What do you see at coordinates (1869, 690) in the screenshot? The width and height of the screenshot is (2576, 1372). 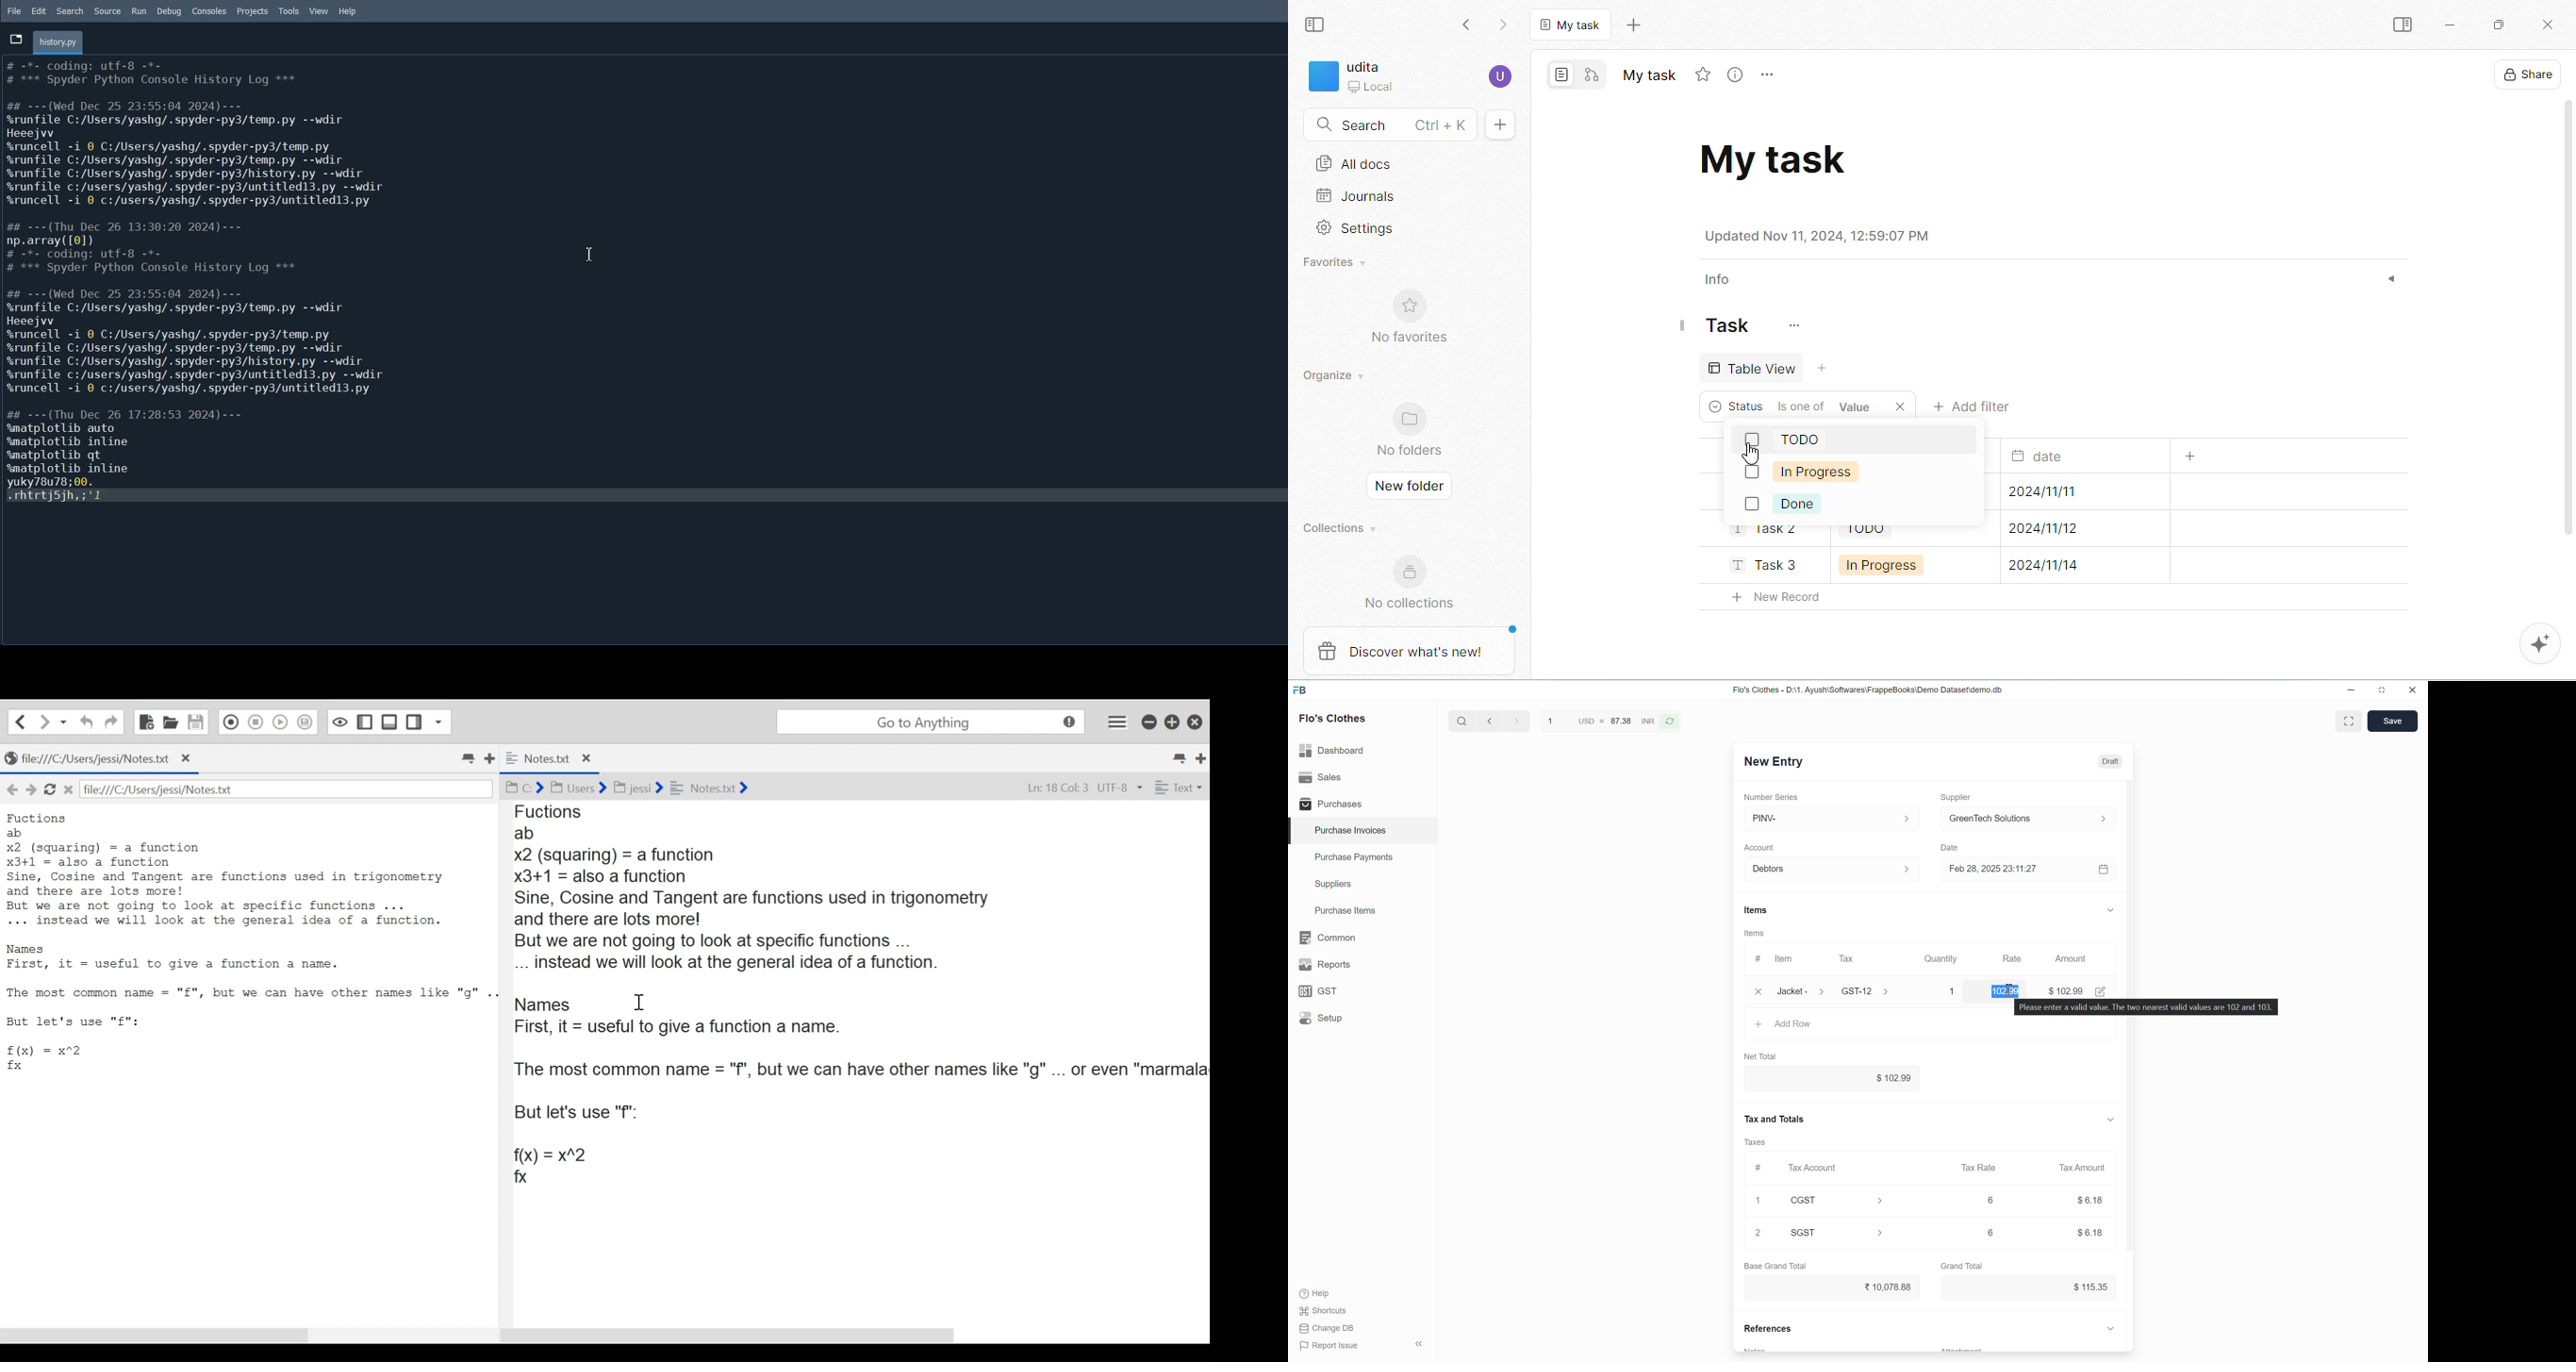 I see `Flo's Clothes - D:\1. Ayush\Softwares\FrappeBooks\Demo Dataset\demo.db` at bounding box center [1869, 690].